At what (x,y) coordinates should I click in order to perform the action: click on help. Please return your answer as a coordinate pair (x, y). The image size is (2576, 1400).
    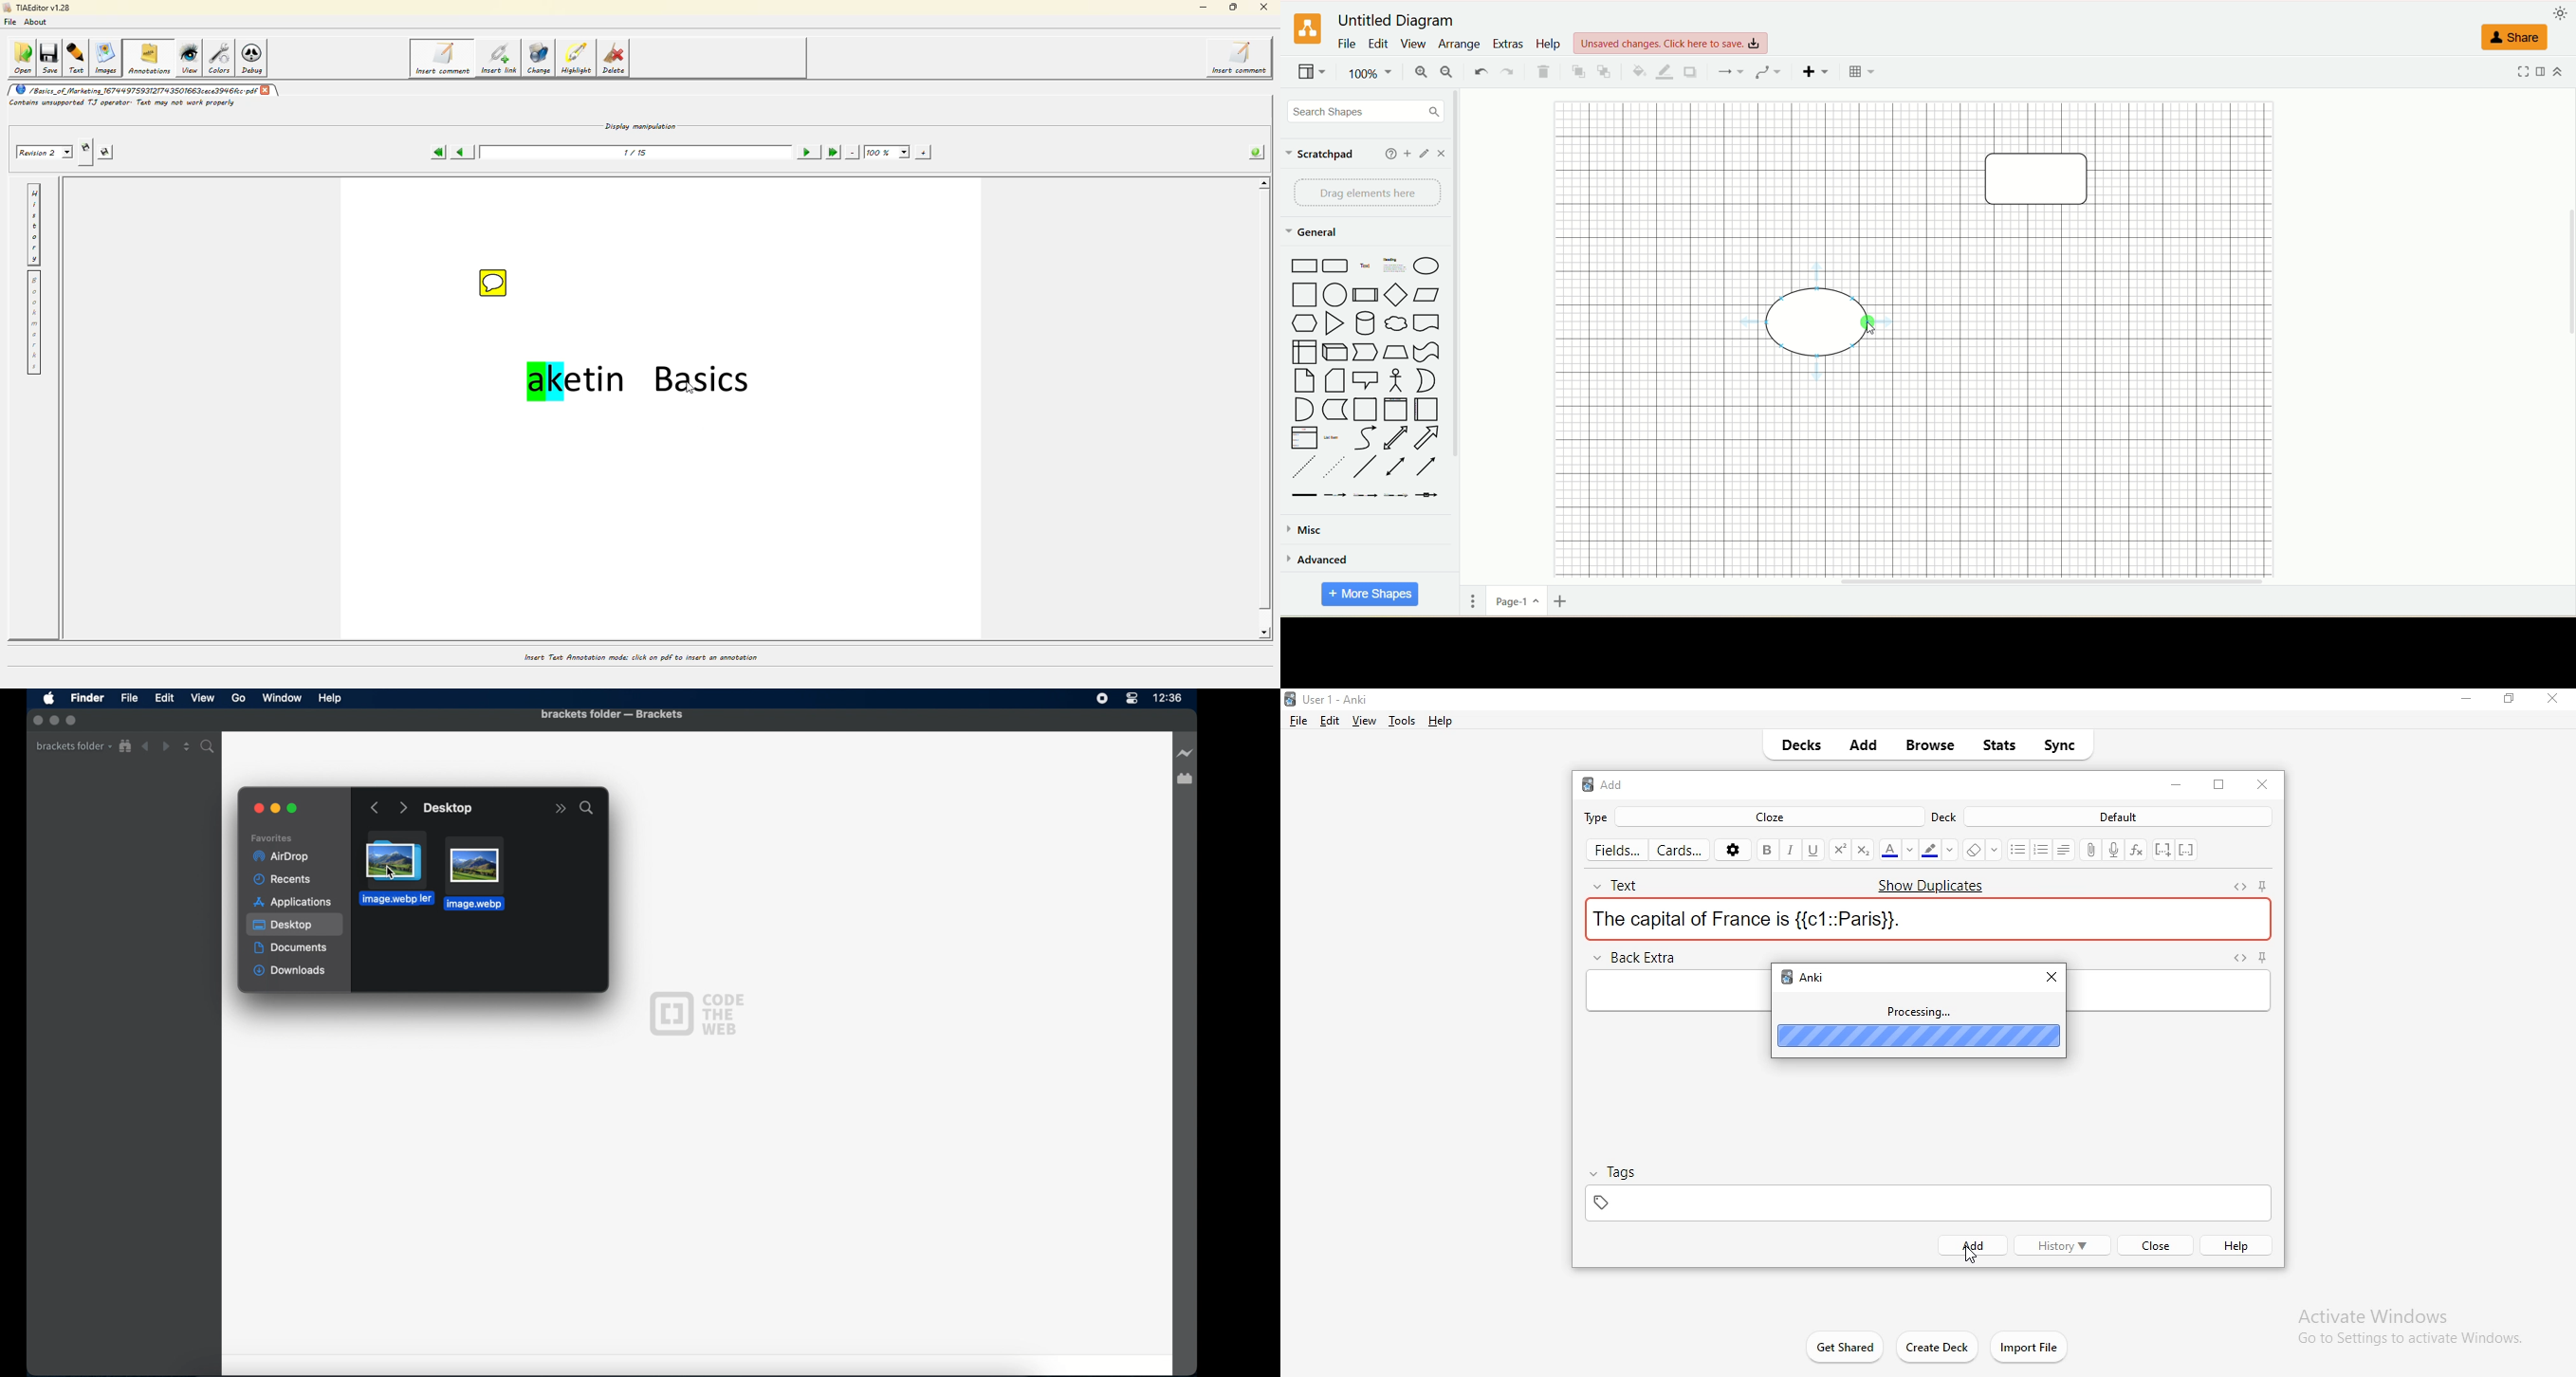
    Looking at the image, I should click on (1442, 722).